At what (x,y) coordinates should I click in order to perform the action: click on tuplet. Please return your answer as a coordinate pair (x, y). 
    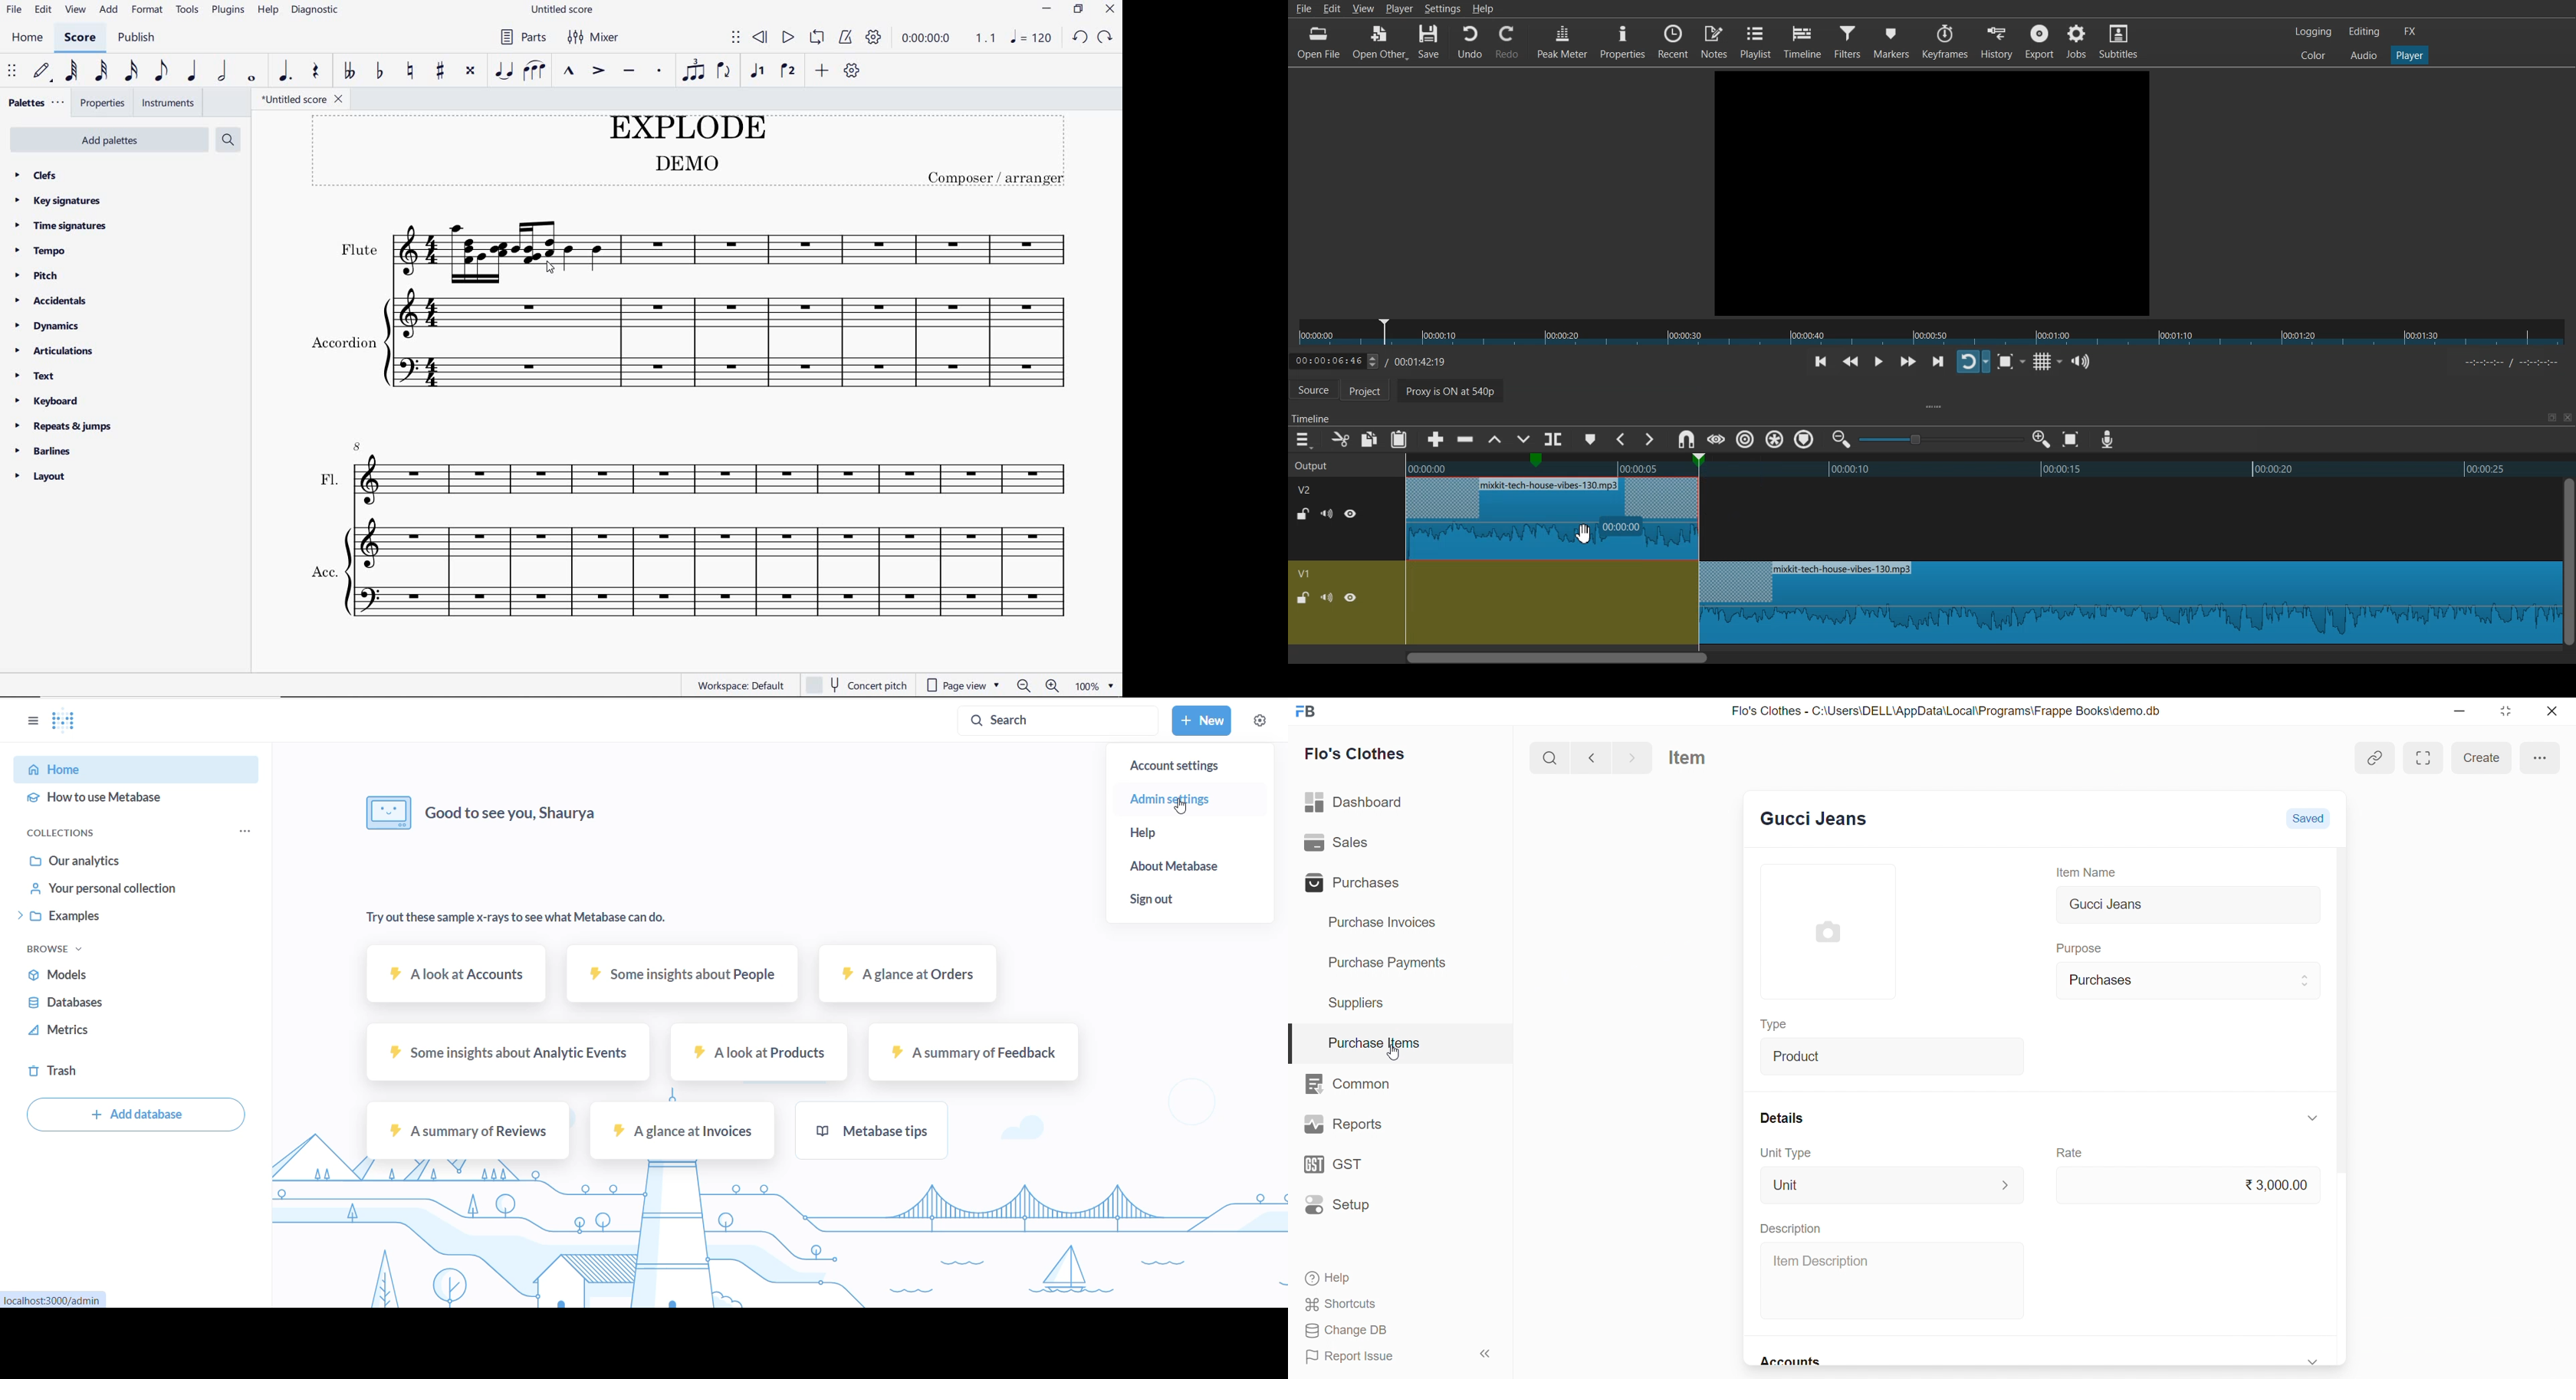
    Looking at the image, I should click on (694, 69).